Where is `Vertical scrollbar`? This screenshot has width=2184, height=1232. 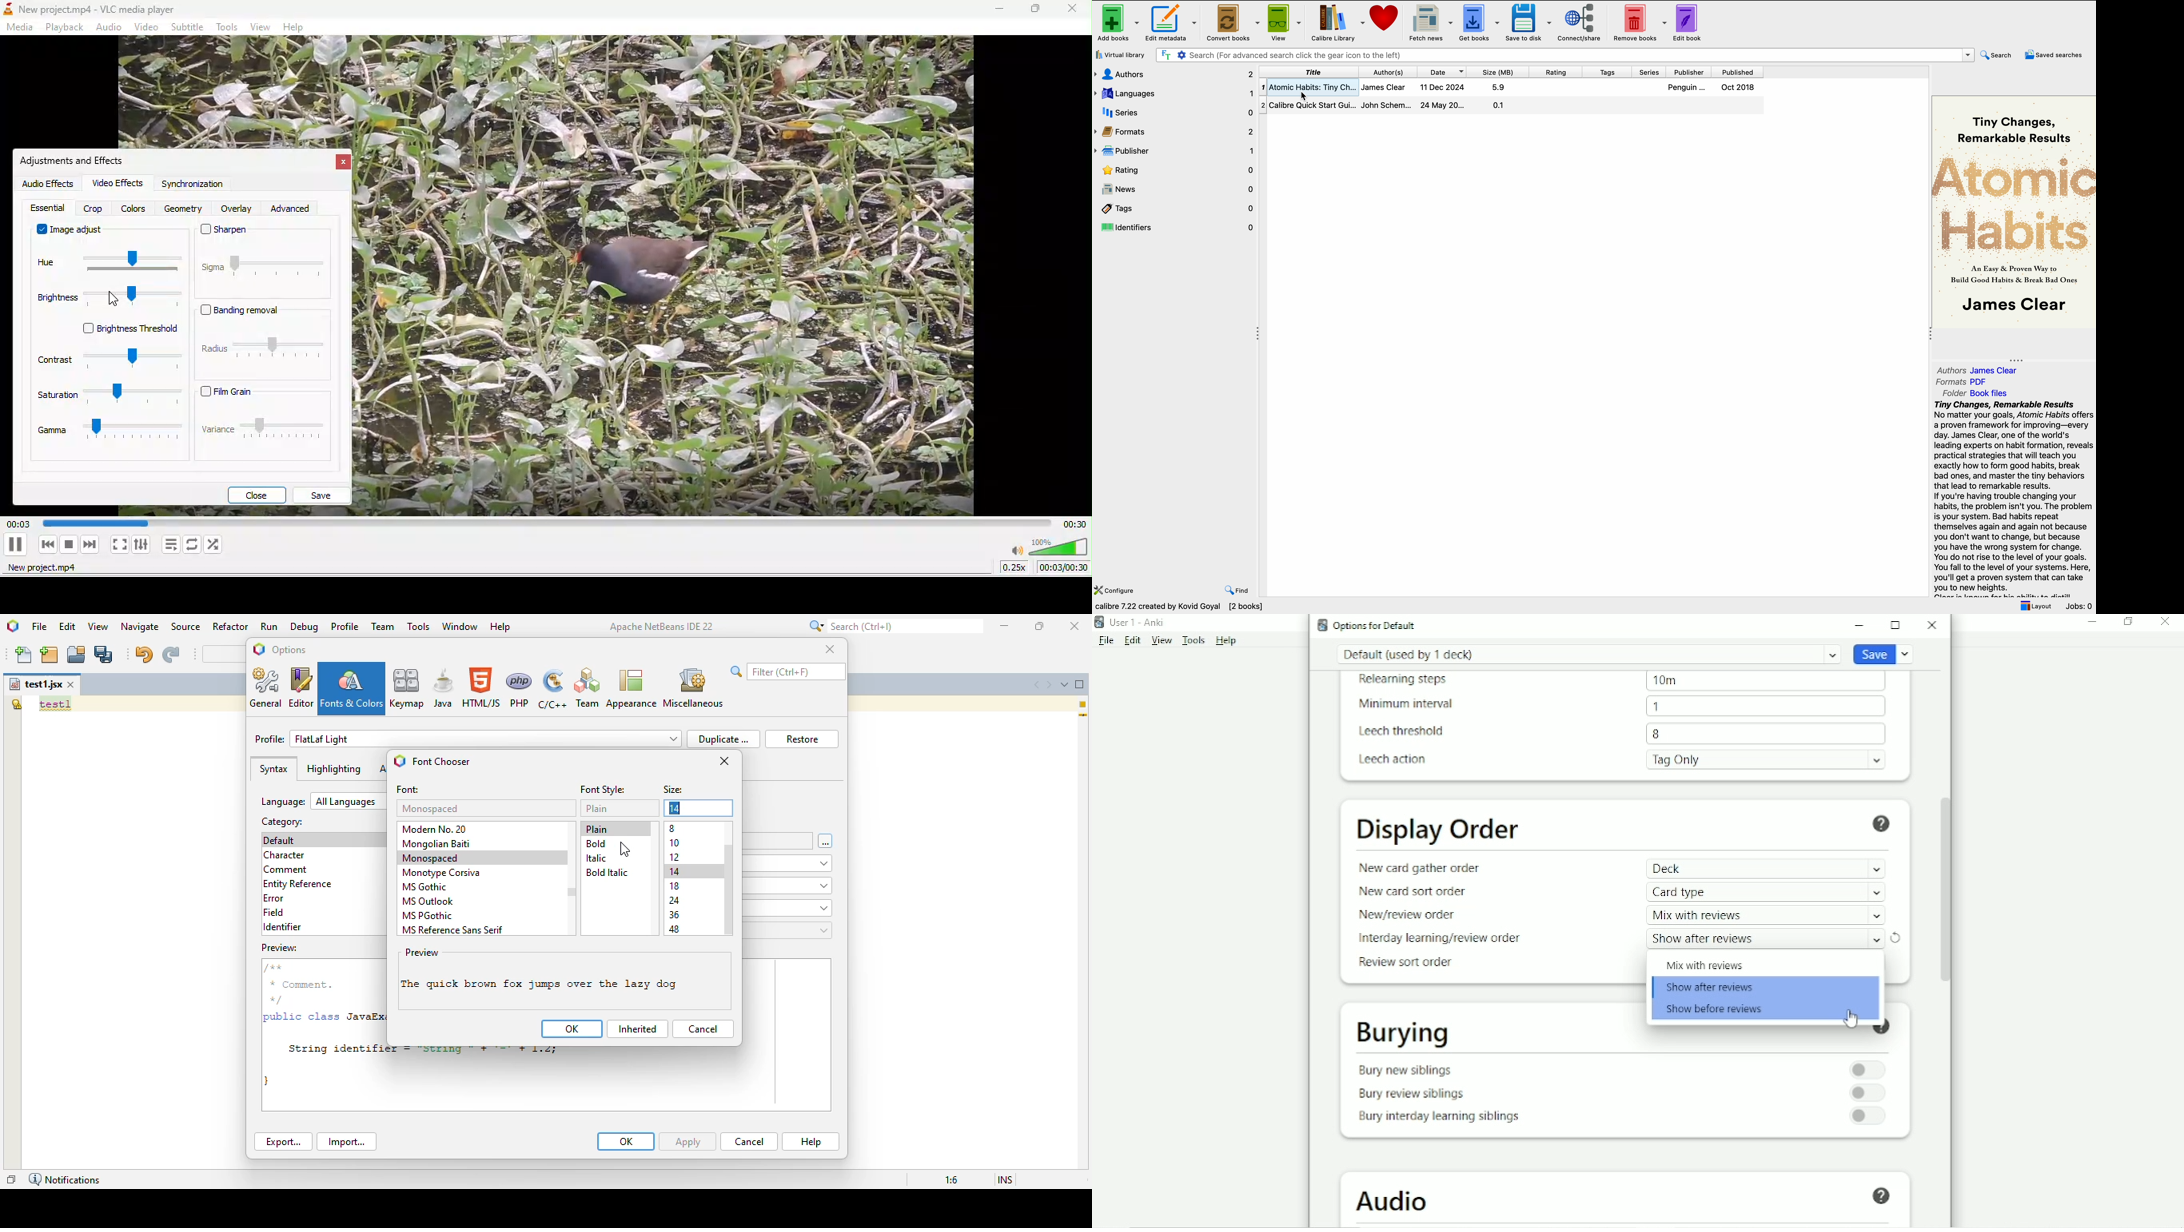 Vertical scrollbar is located at coordinates (1943, 888).